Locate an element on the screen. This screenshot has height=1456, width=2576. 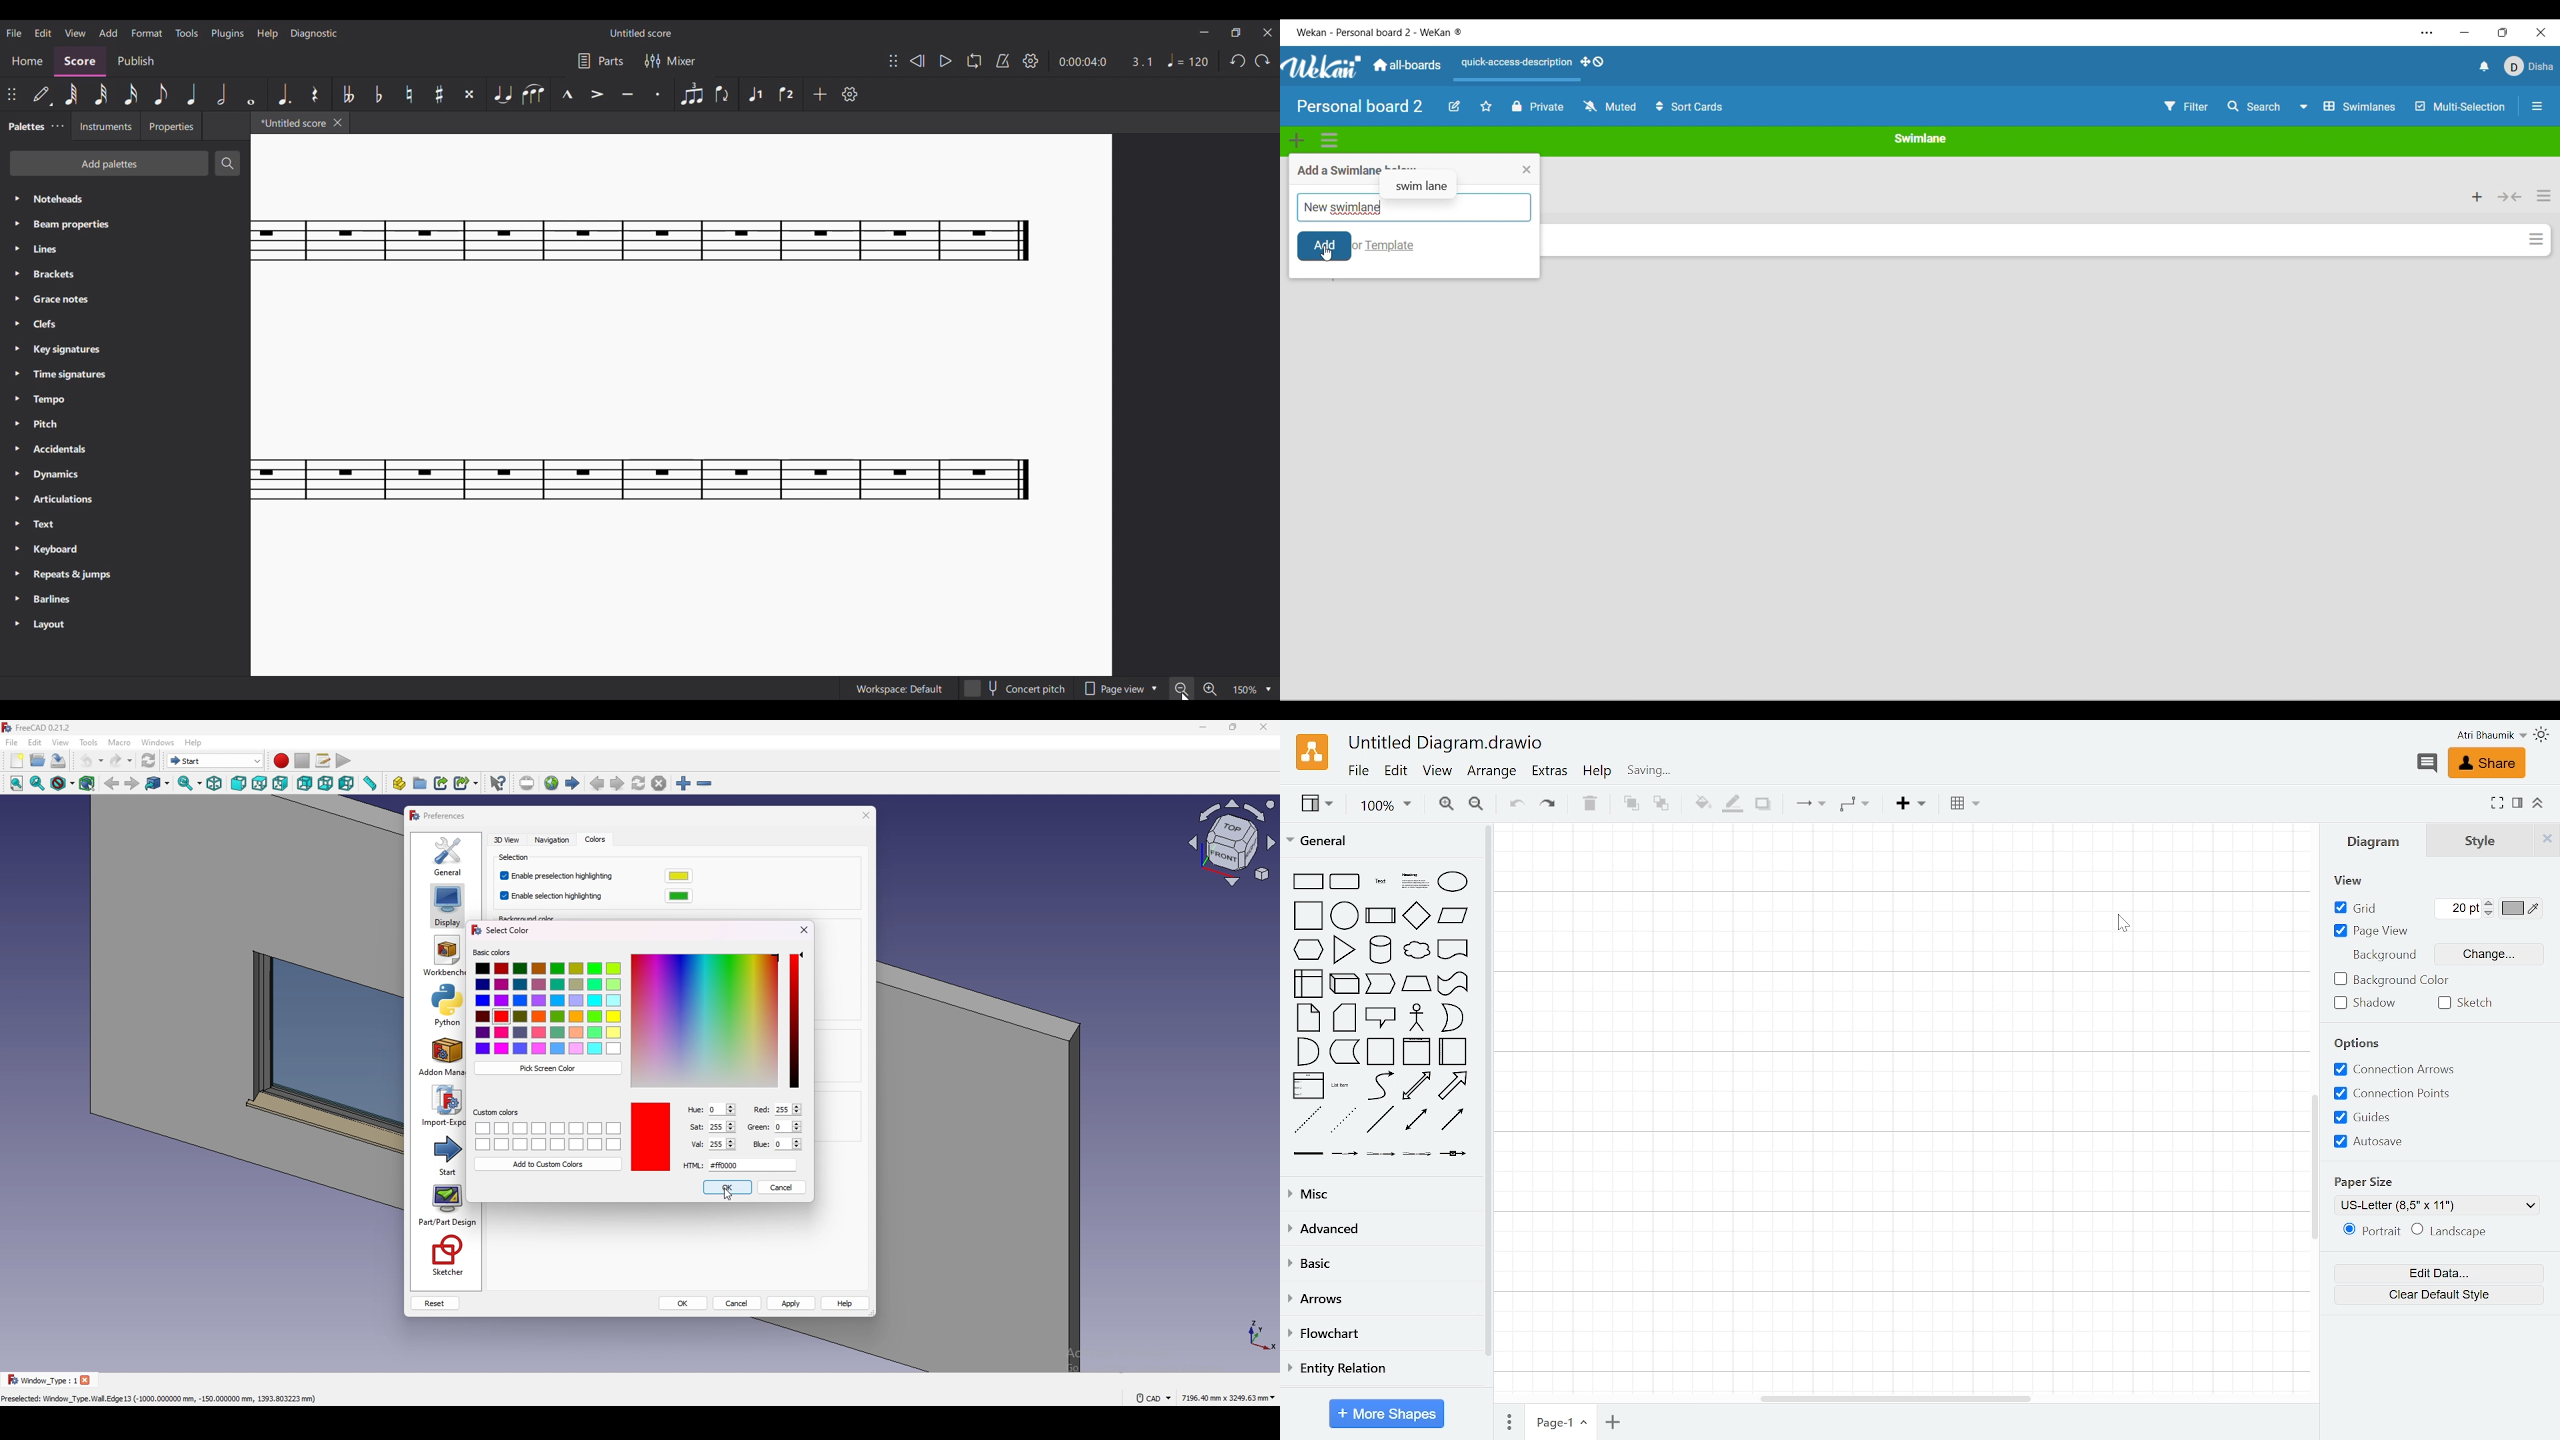
top is located at coordinates (259, 784).